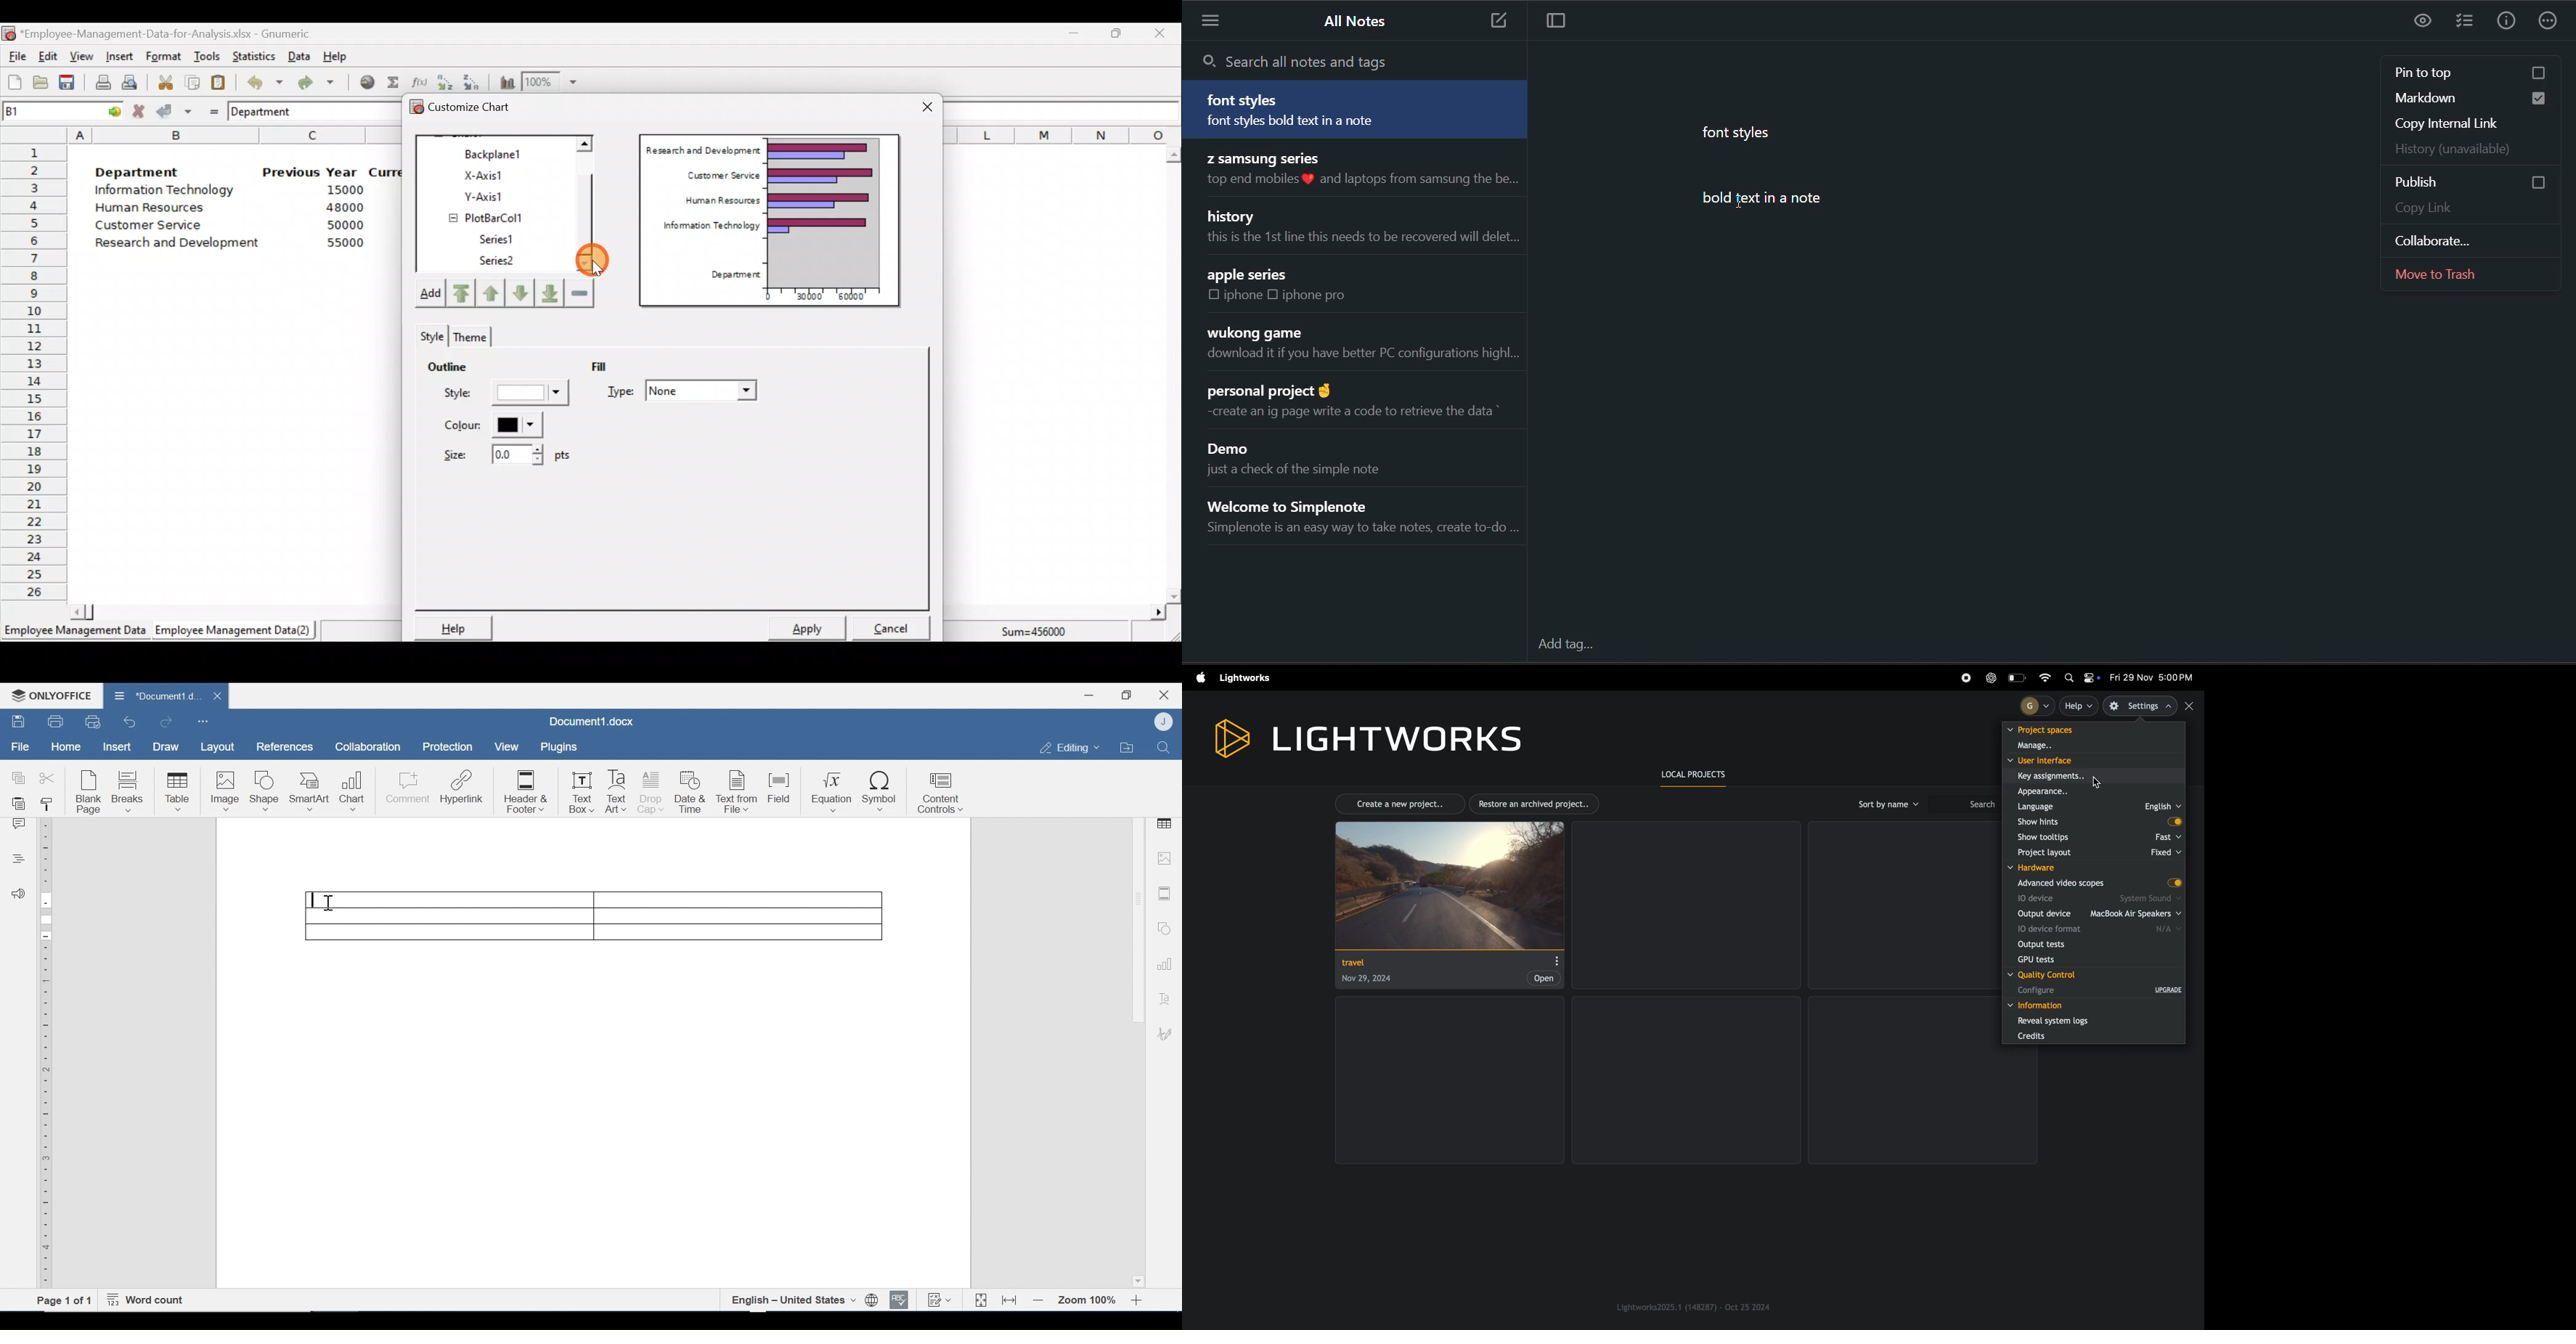  I want to click on Undo last action, so click(258, 79).